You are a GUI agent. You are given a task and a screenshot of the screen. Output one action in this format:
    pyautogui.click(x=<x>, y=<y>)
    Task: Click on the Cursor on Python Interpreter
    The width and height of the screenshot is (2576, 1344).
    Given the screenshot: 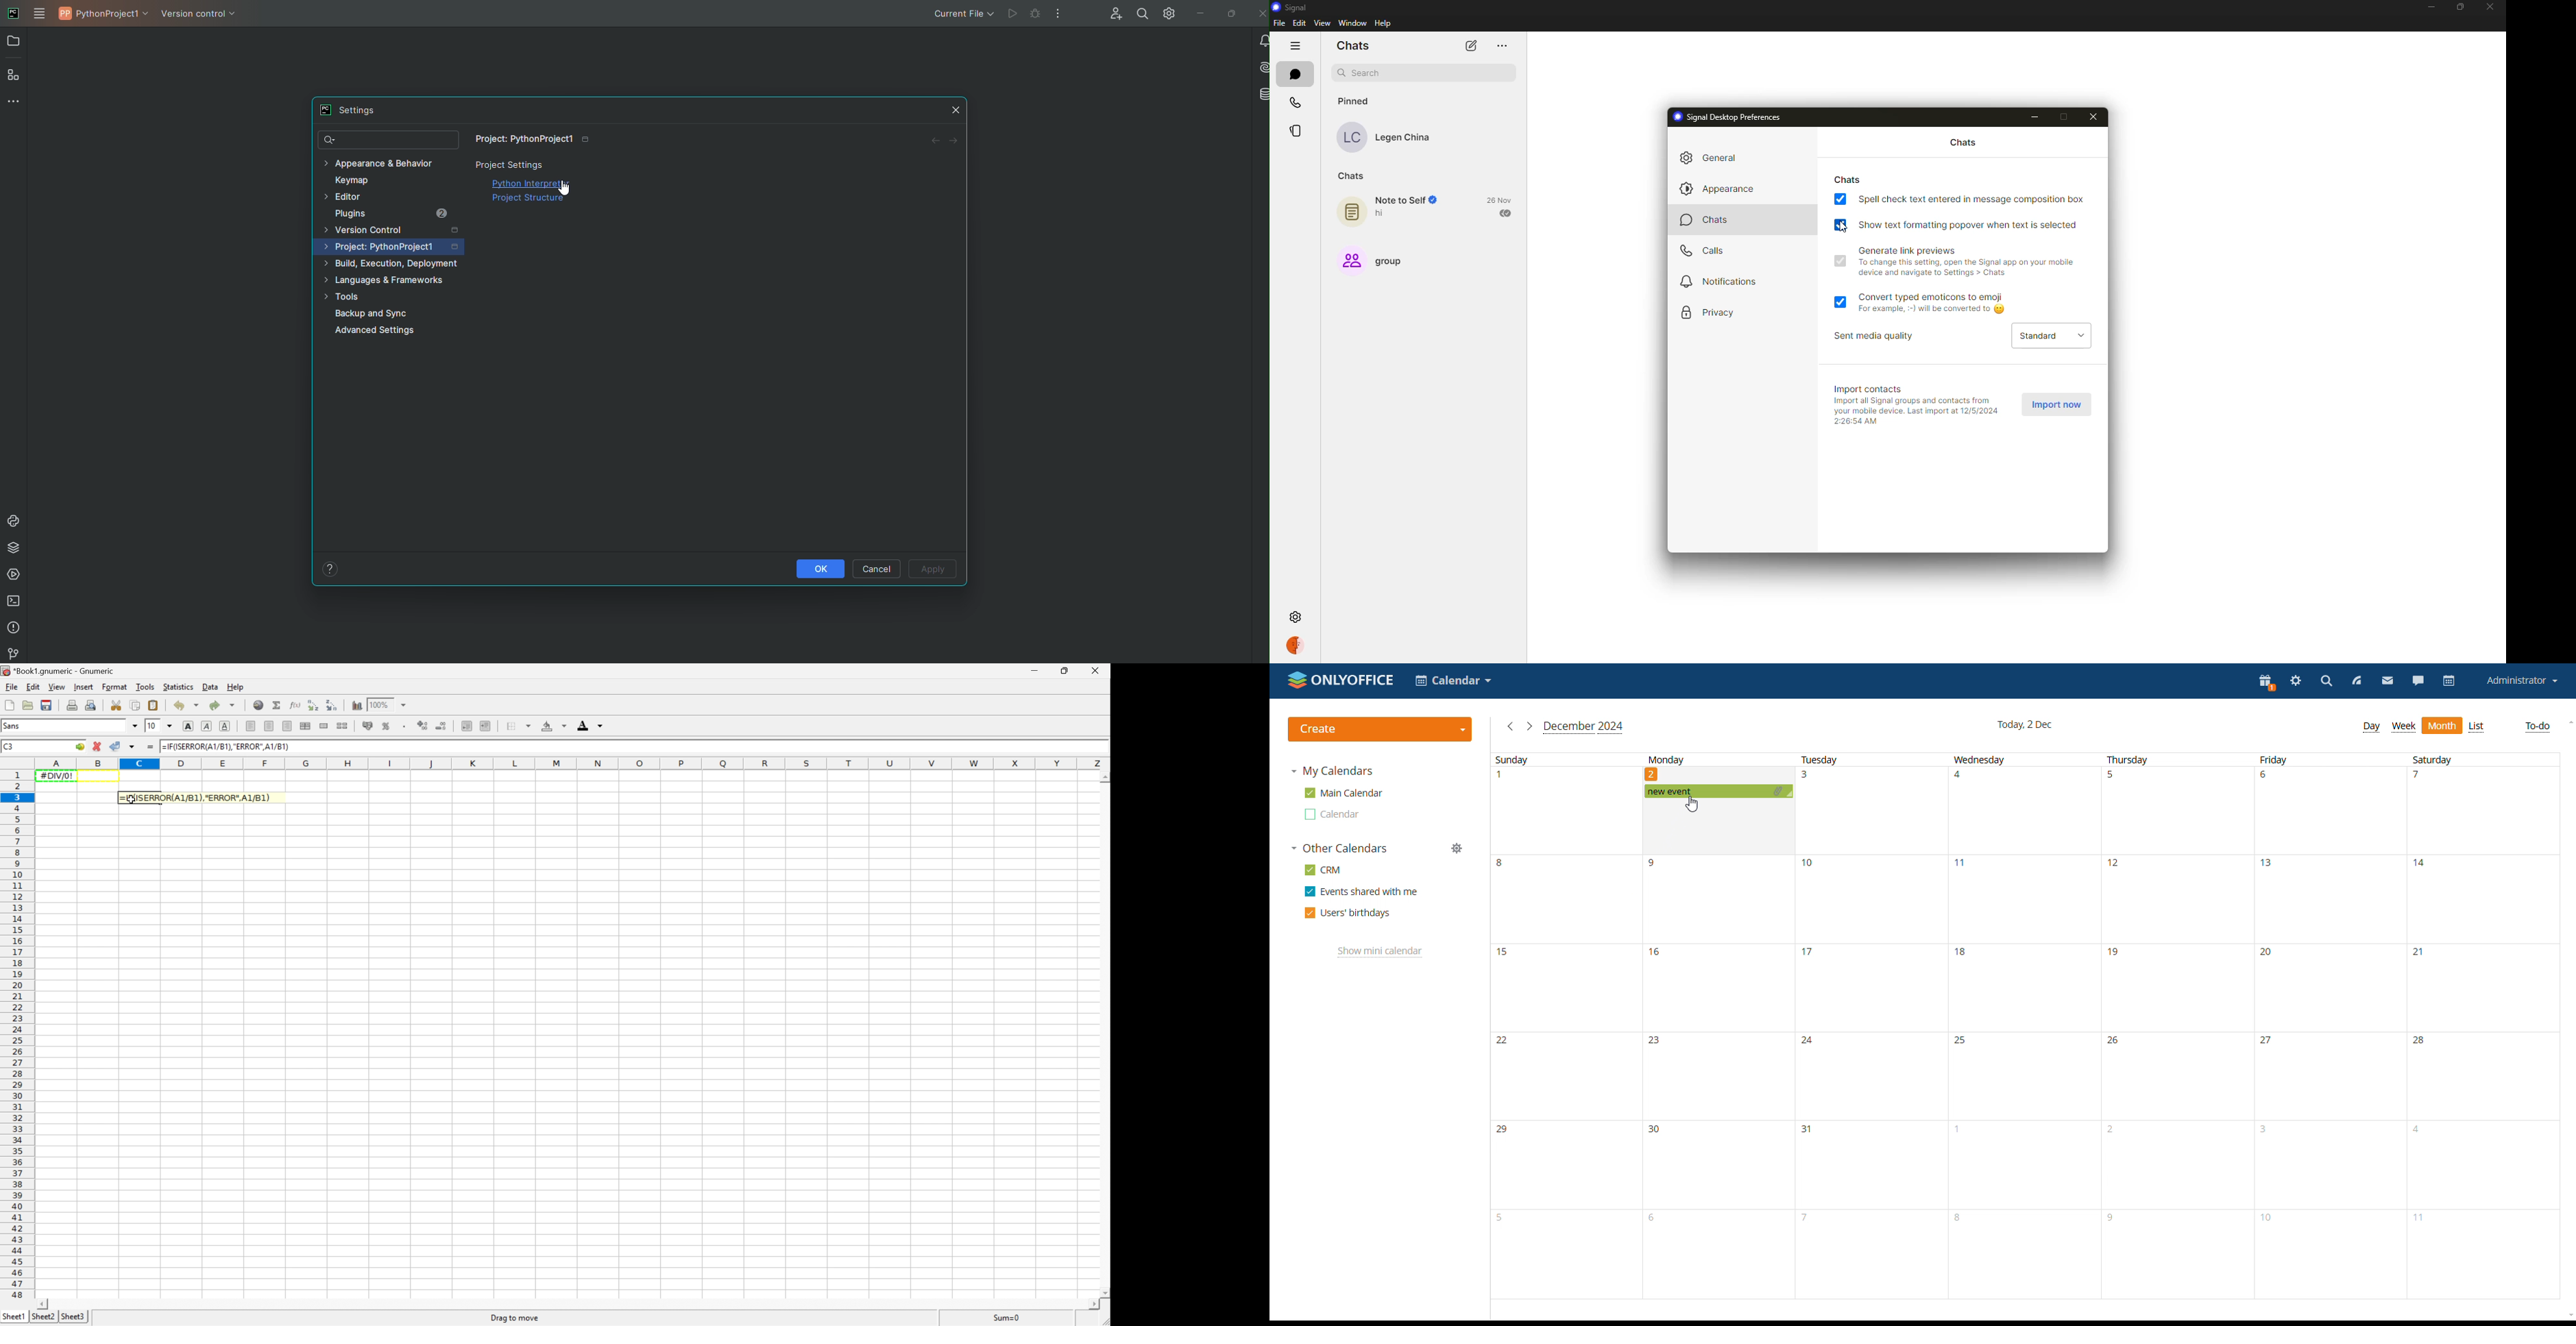 What is the action you would take?
    pyautogui.click(x=565, y=188)
    